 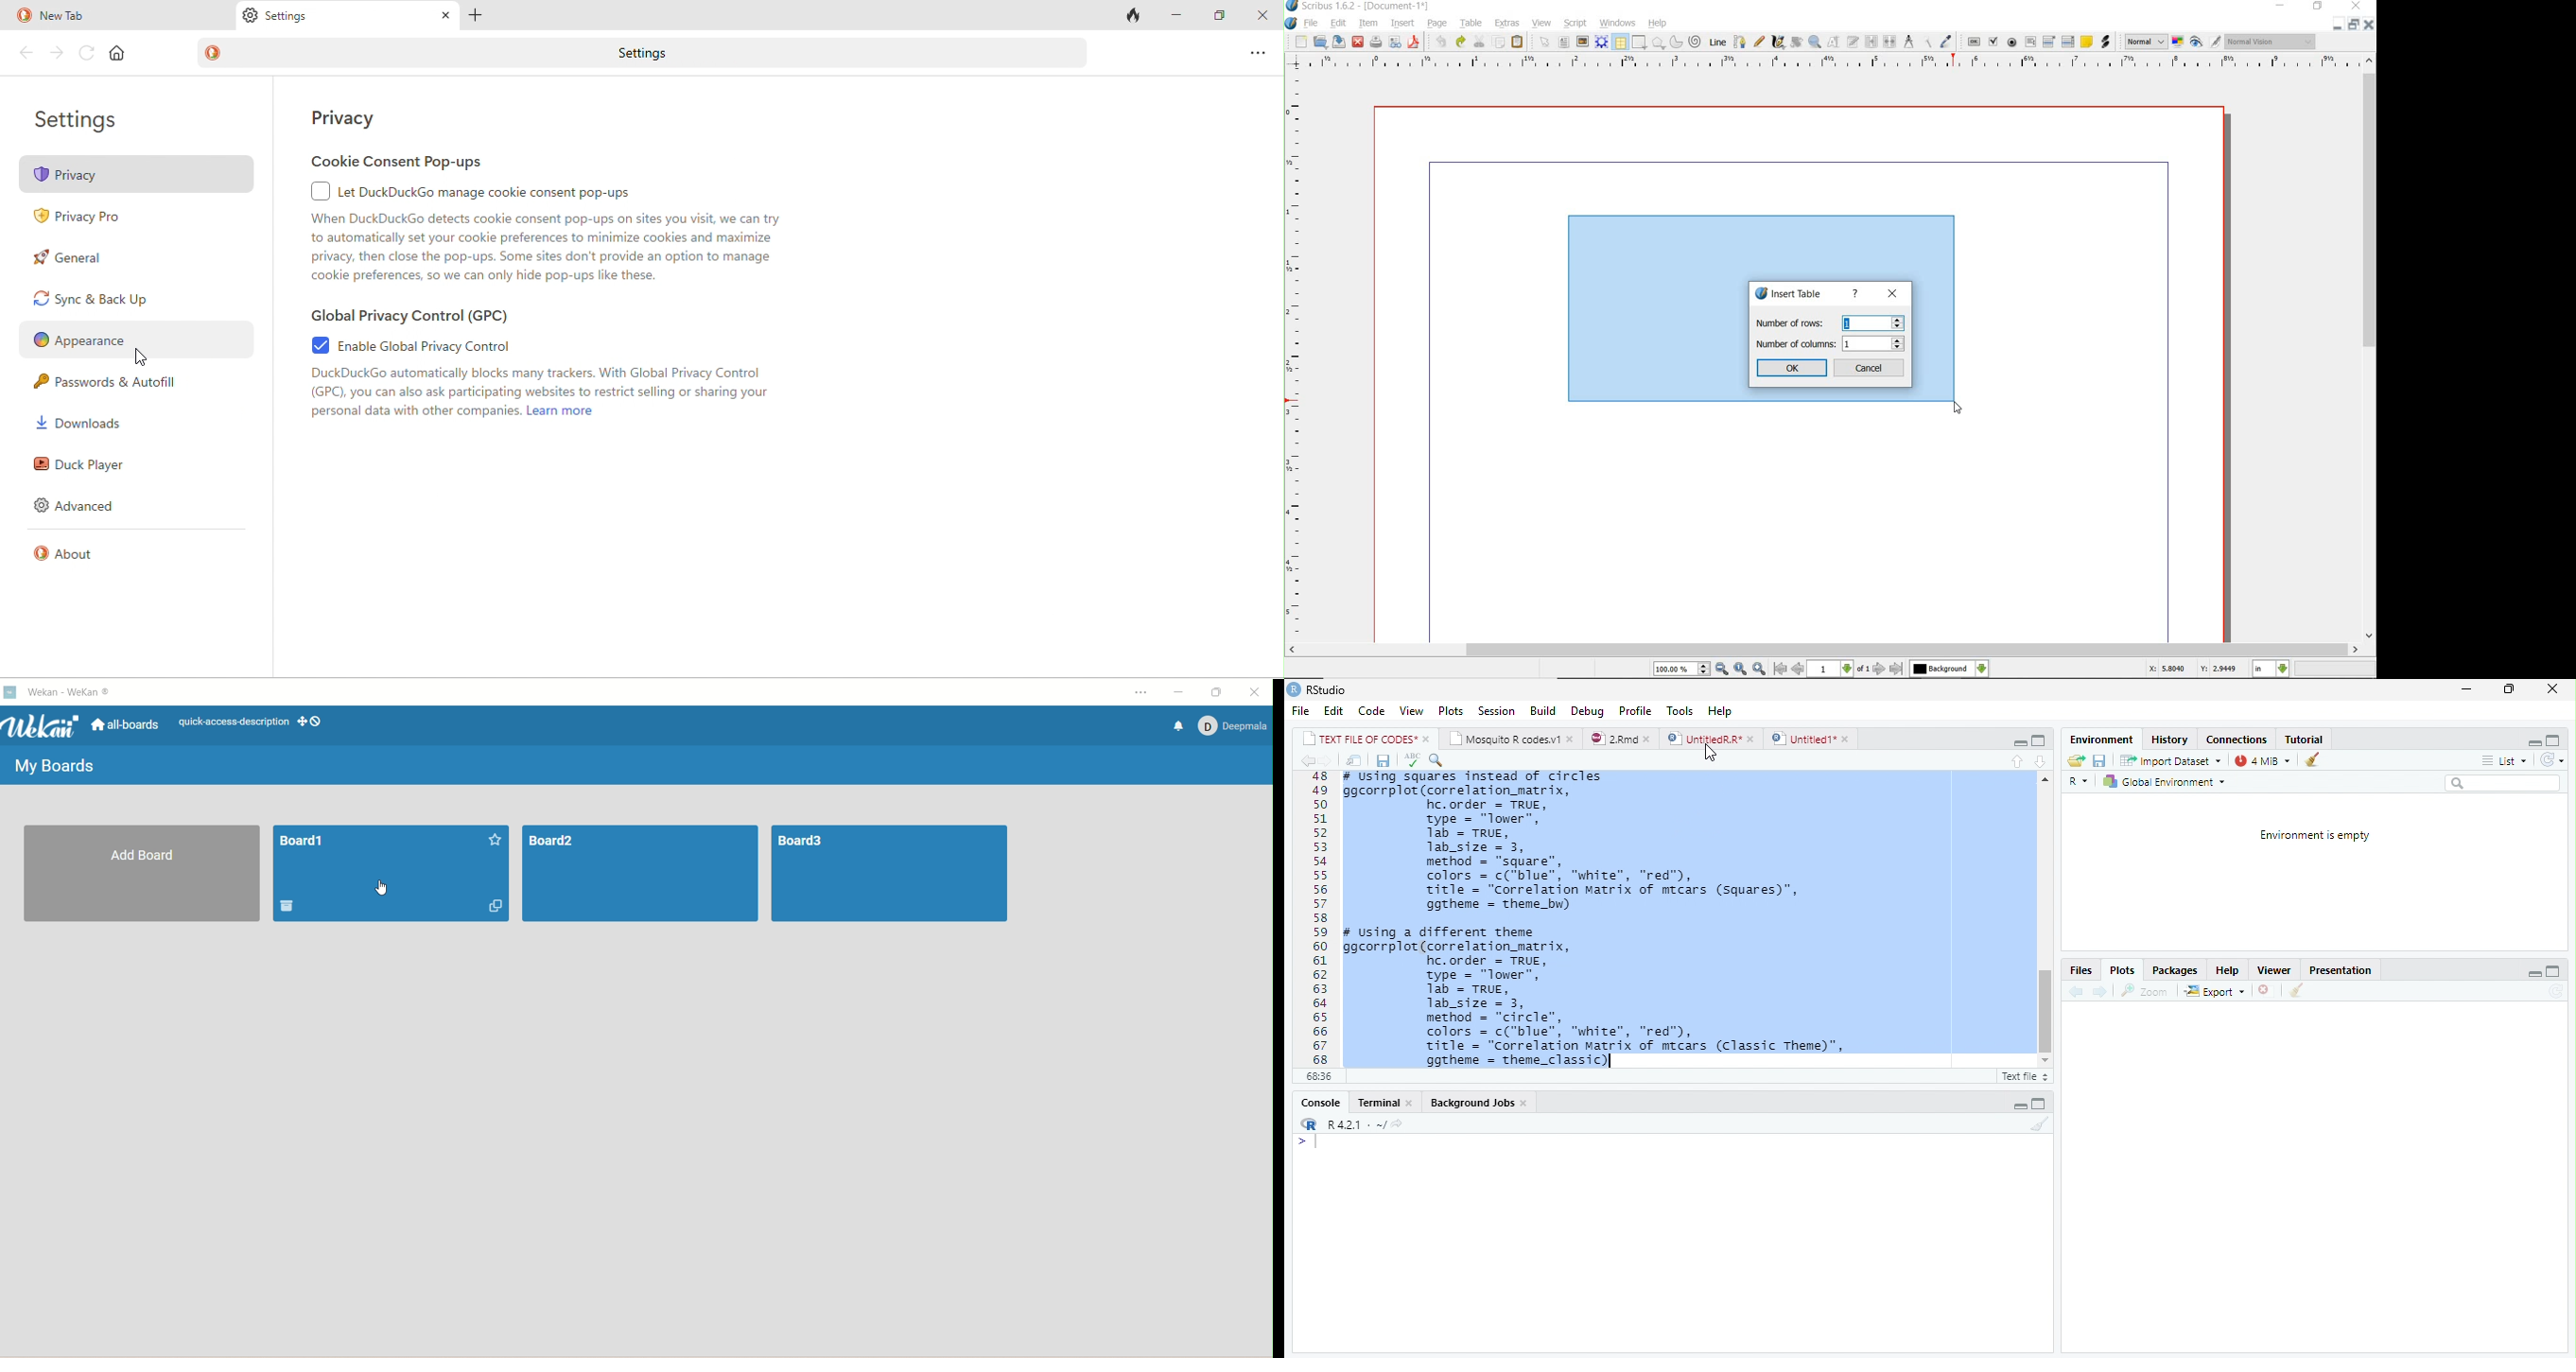 I want to click on hide r script, so click(x=2019, y=1105).